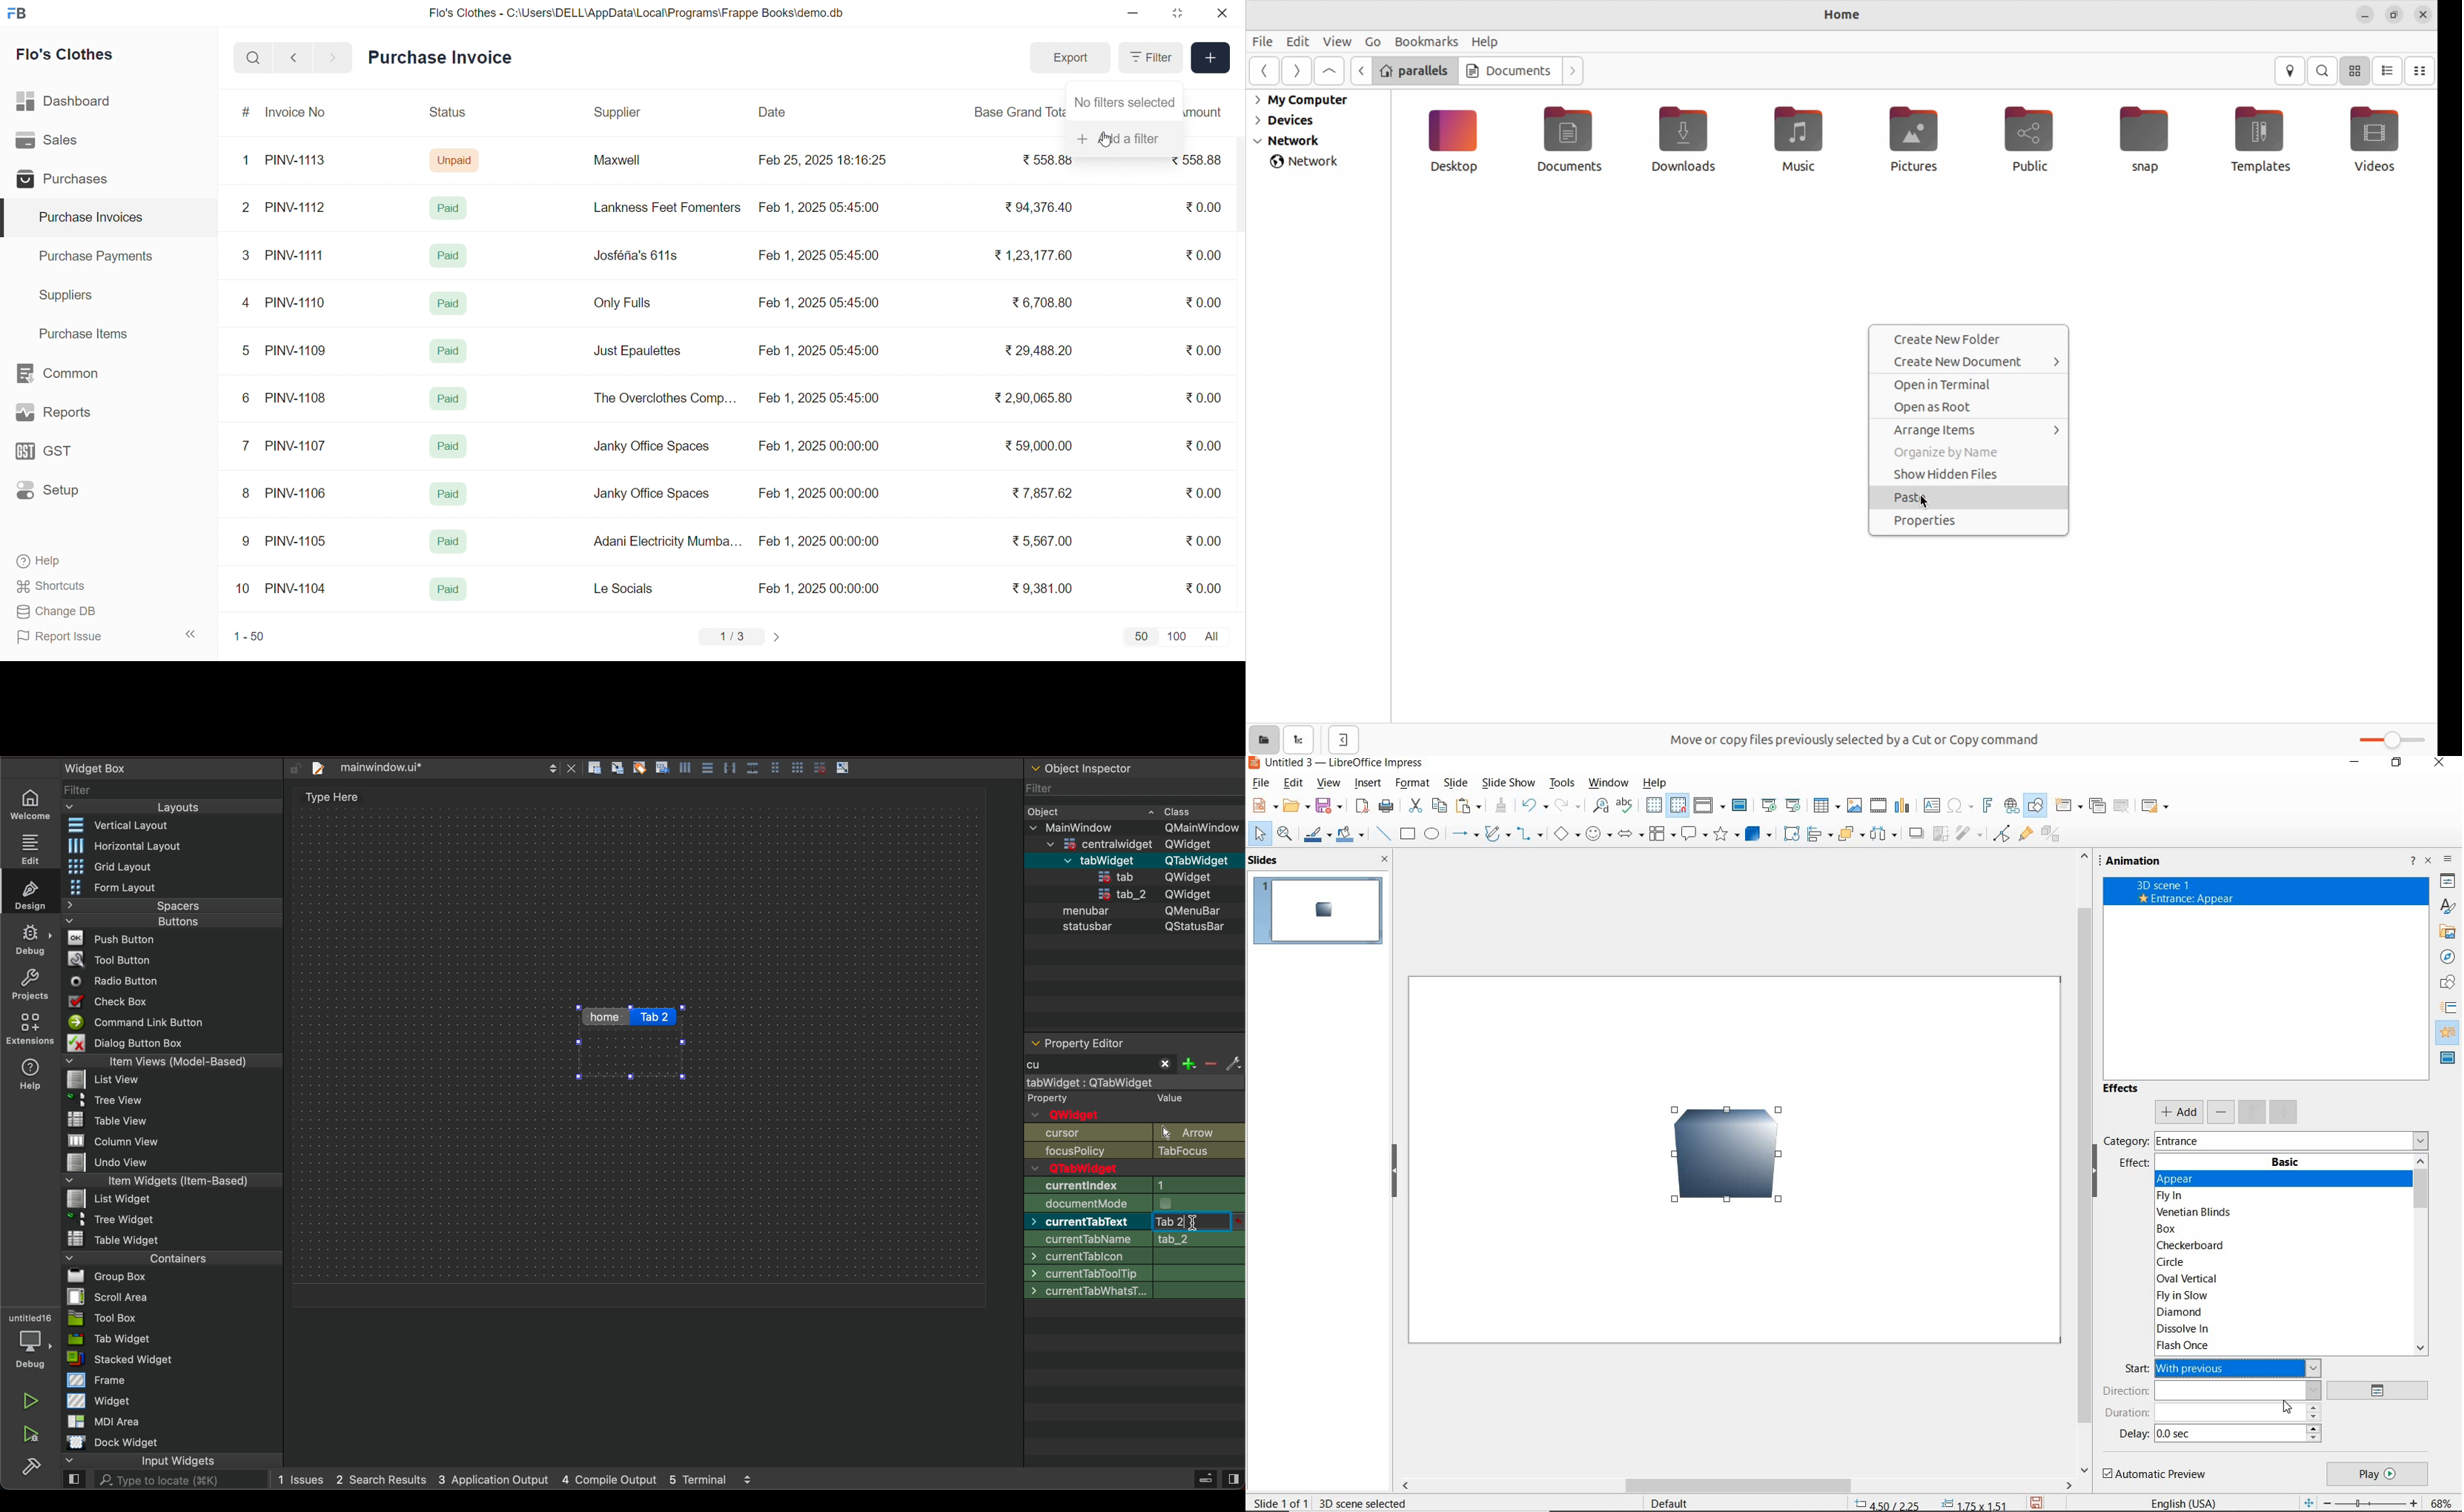  Describe the element at coordinates (1190, 893) in the screenshot. I see `QWidget` at that location.